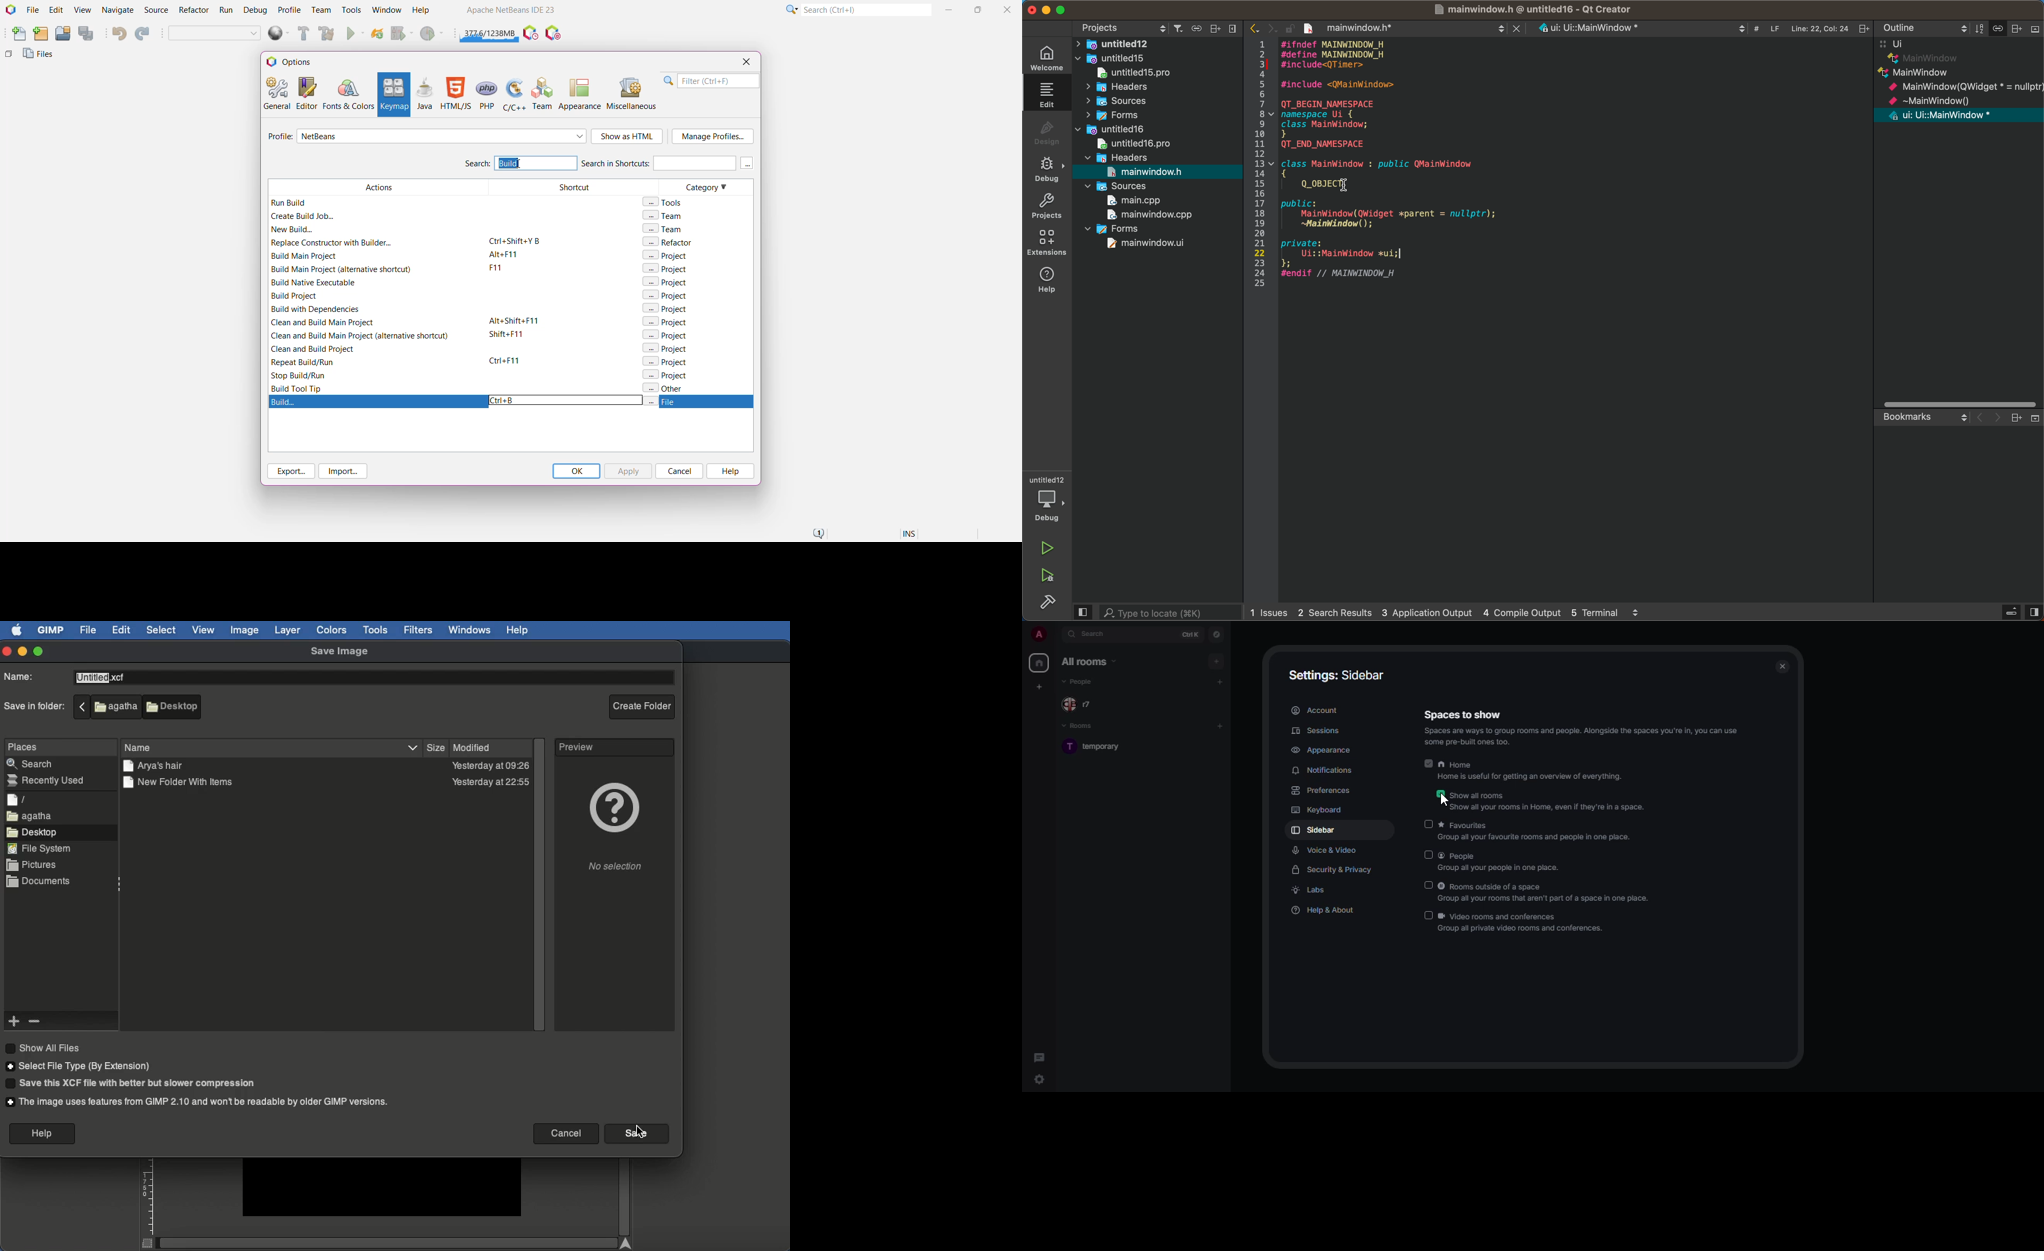  Describe the element at coordinates (1334, 674) in the screenshot. I see `settings: sidebar` at that location.